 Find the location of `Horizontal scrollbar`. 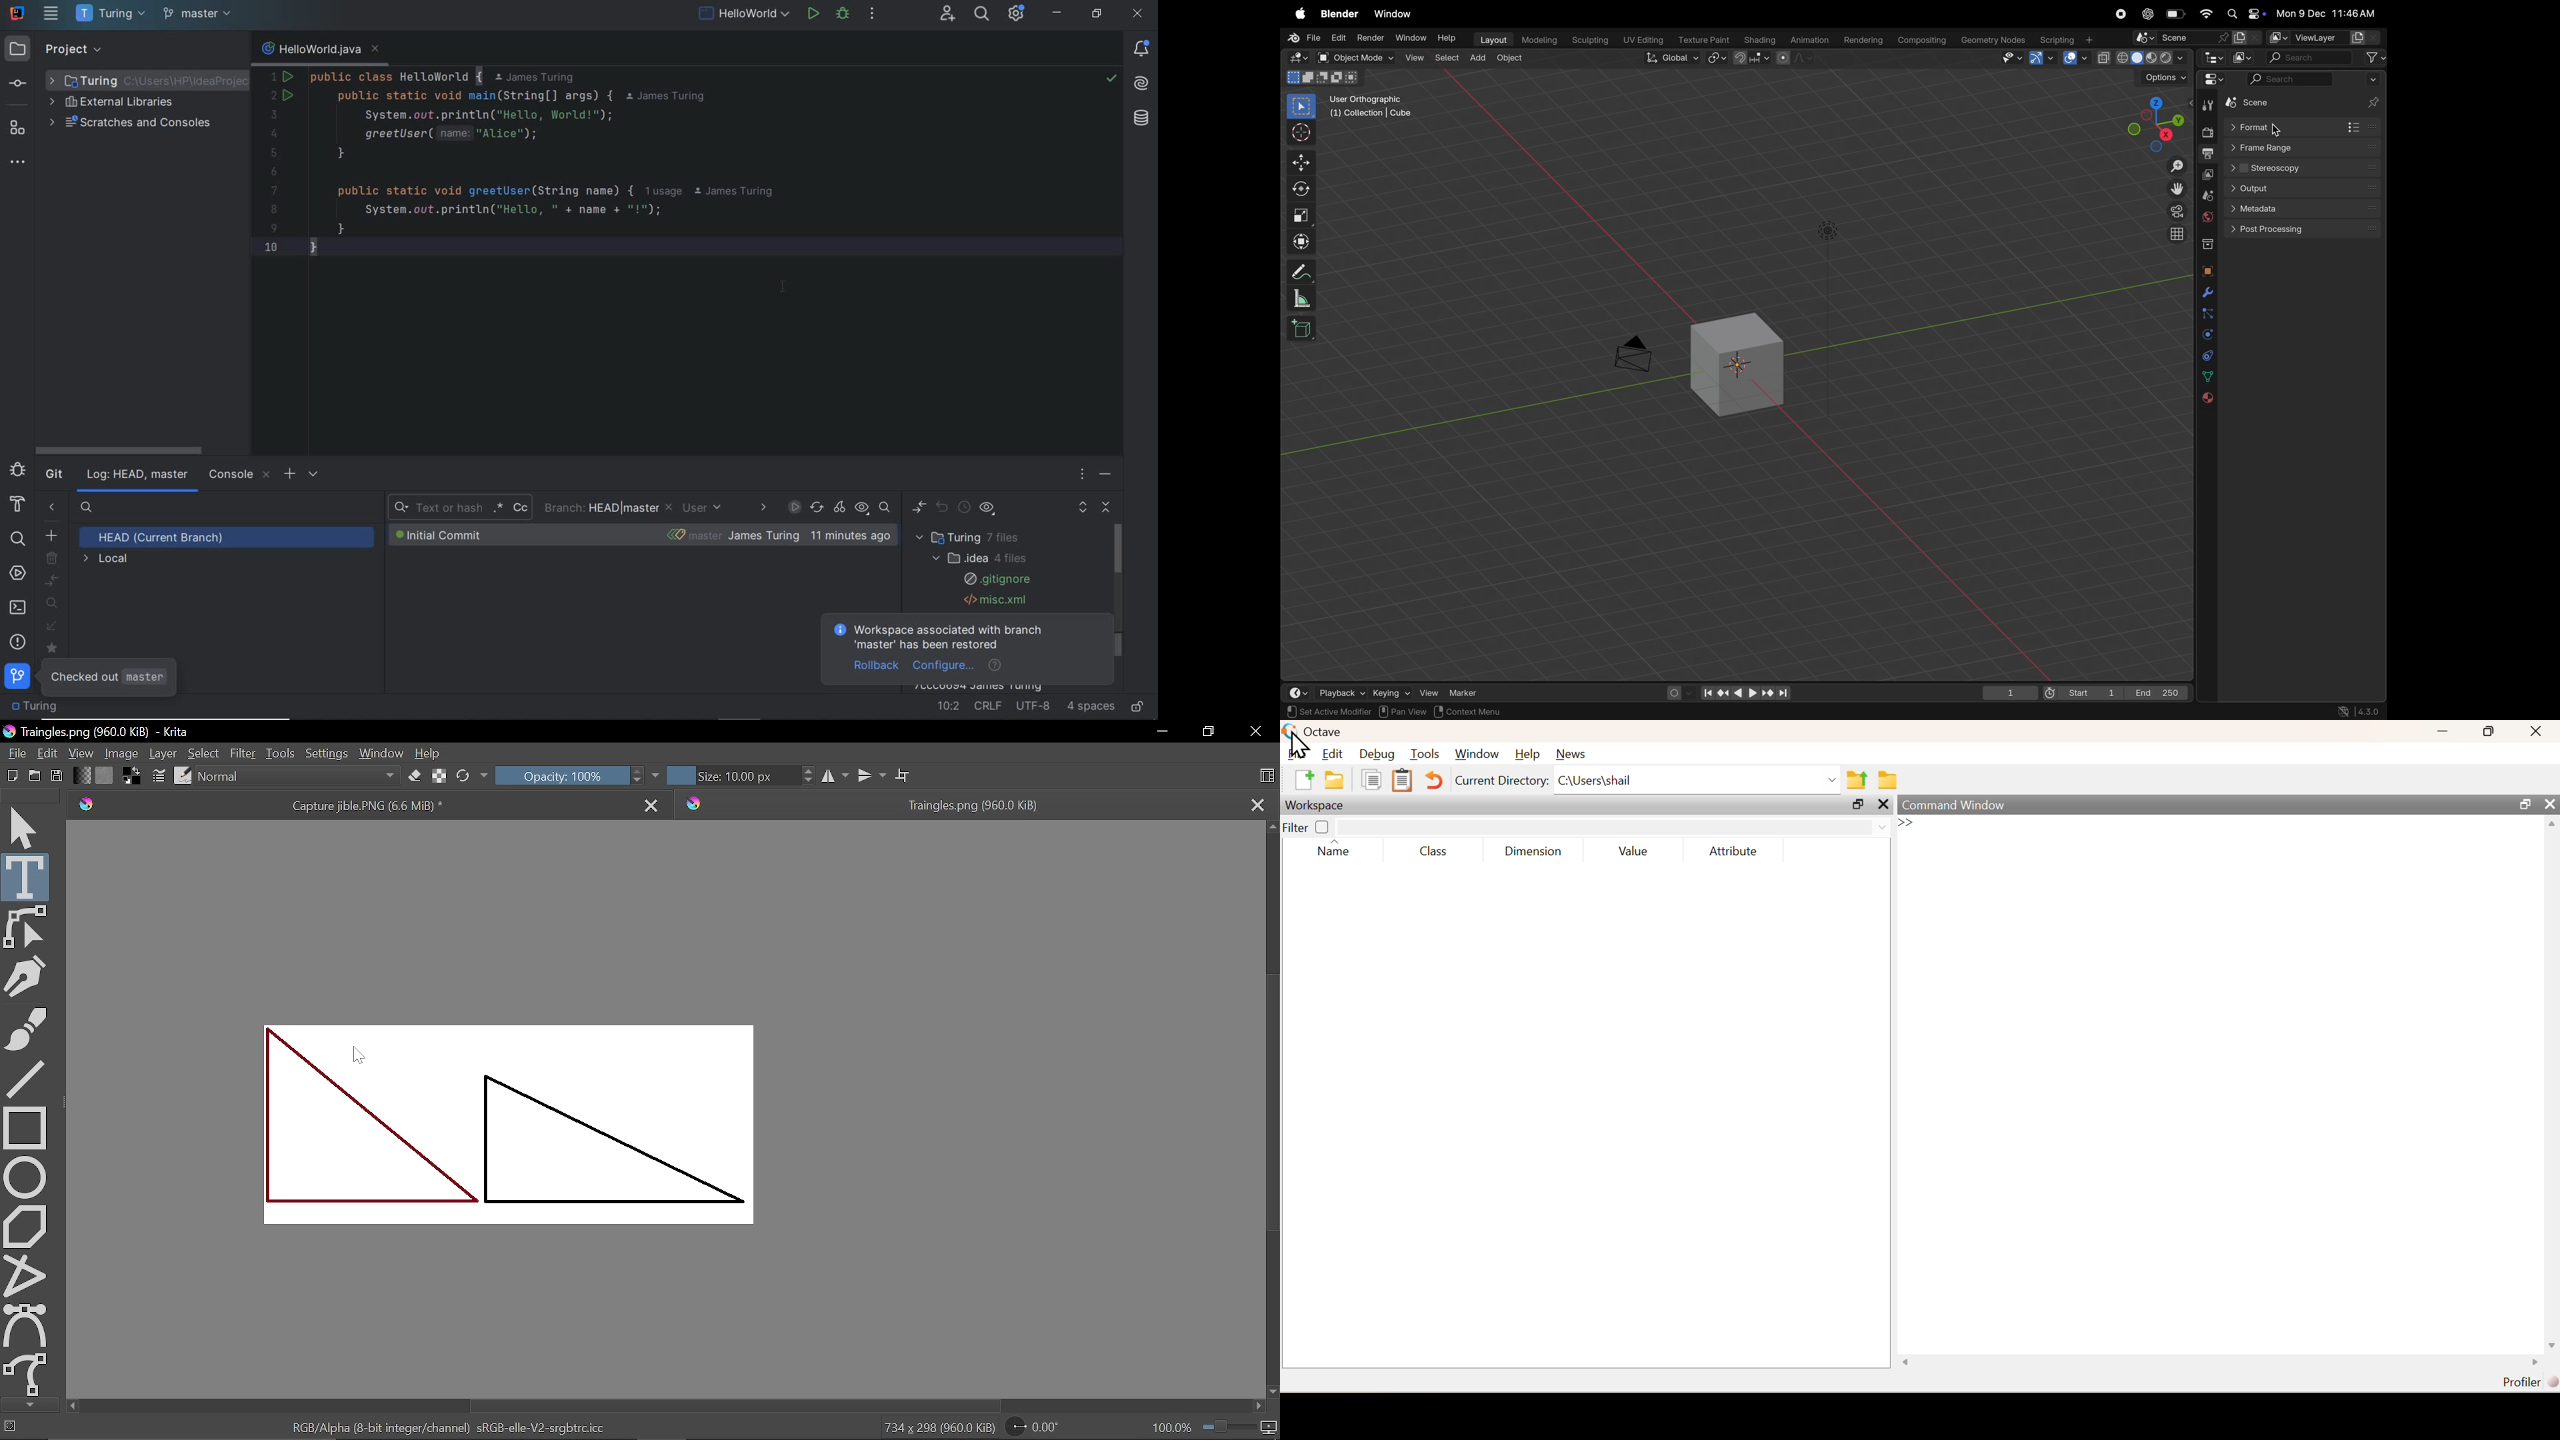

Horizontal scrollbar is located at coordinates (734, 1407).